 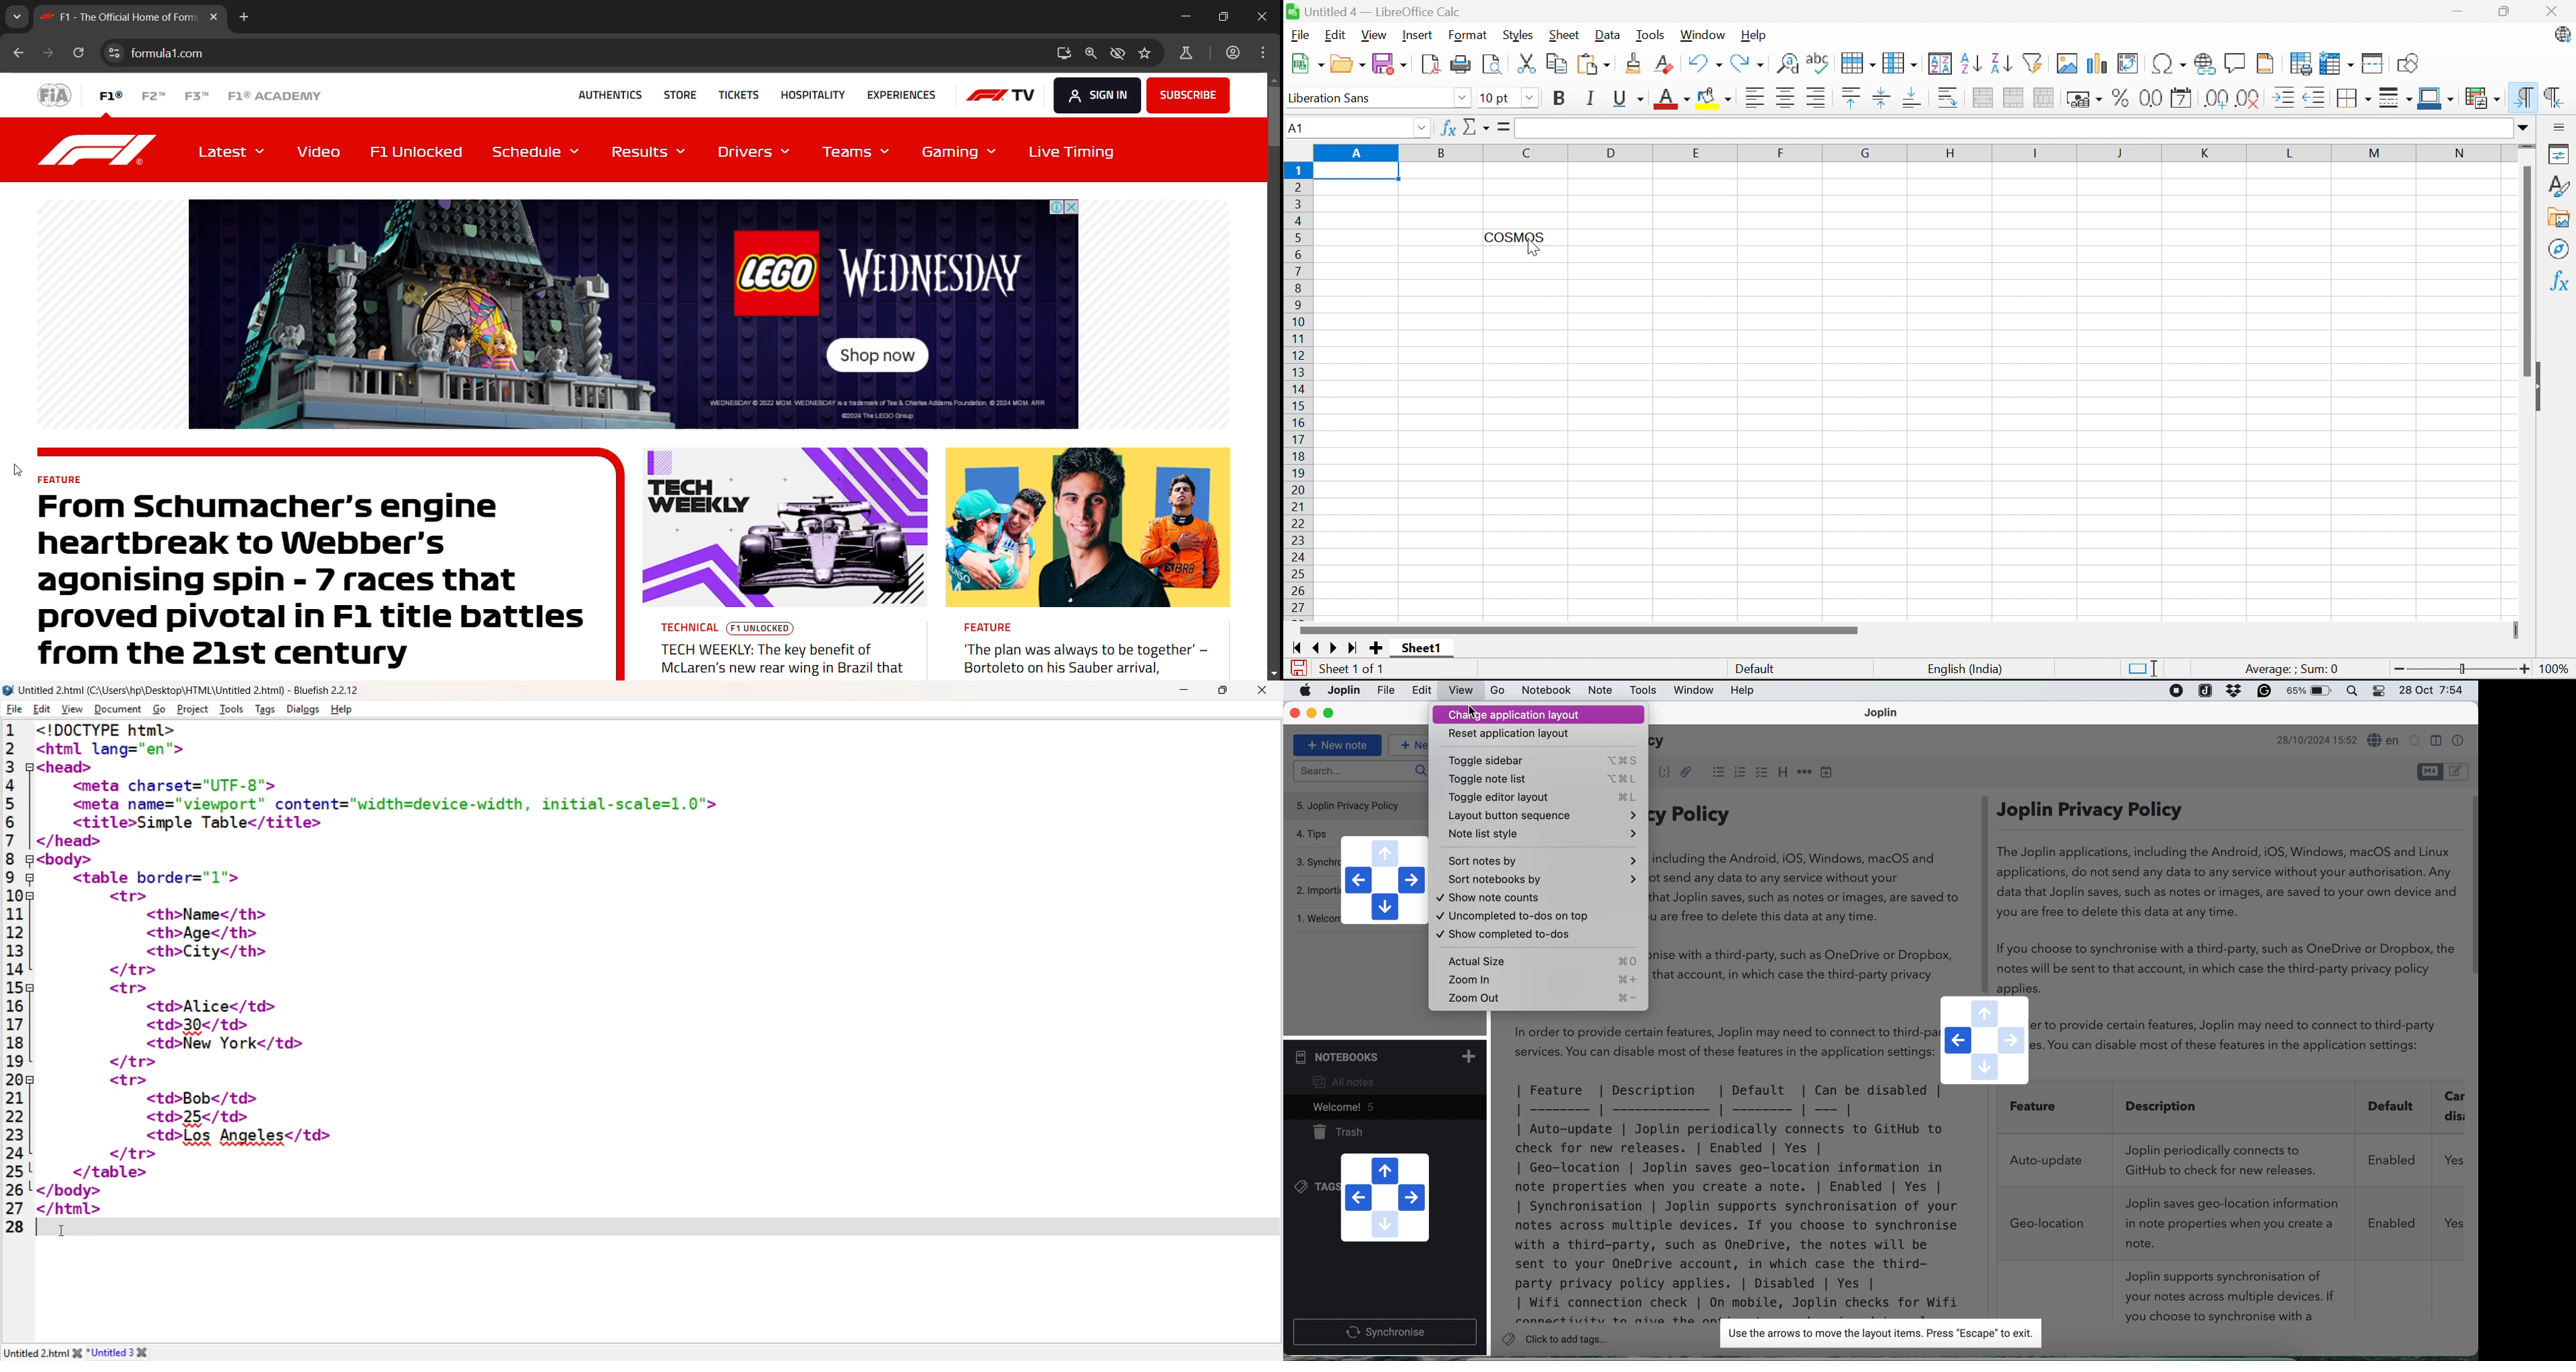 I want to click on Merge Cells, so click(x=2013, y=98).